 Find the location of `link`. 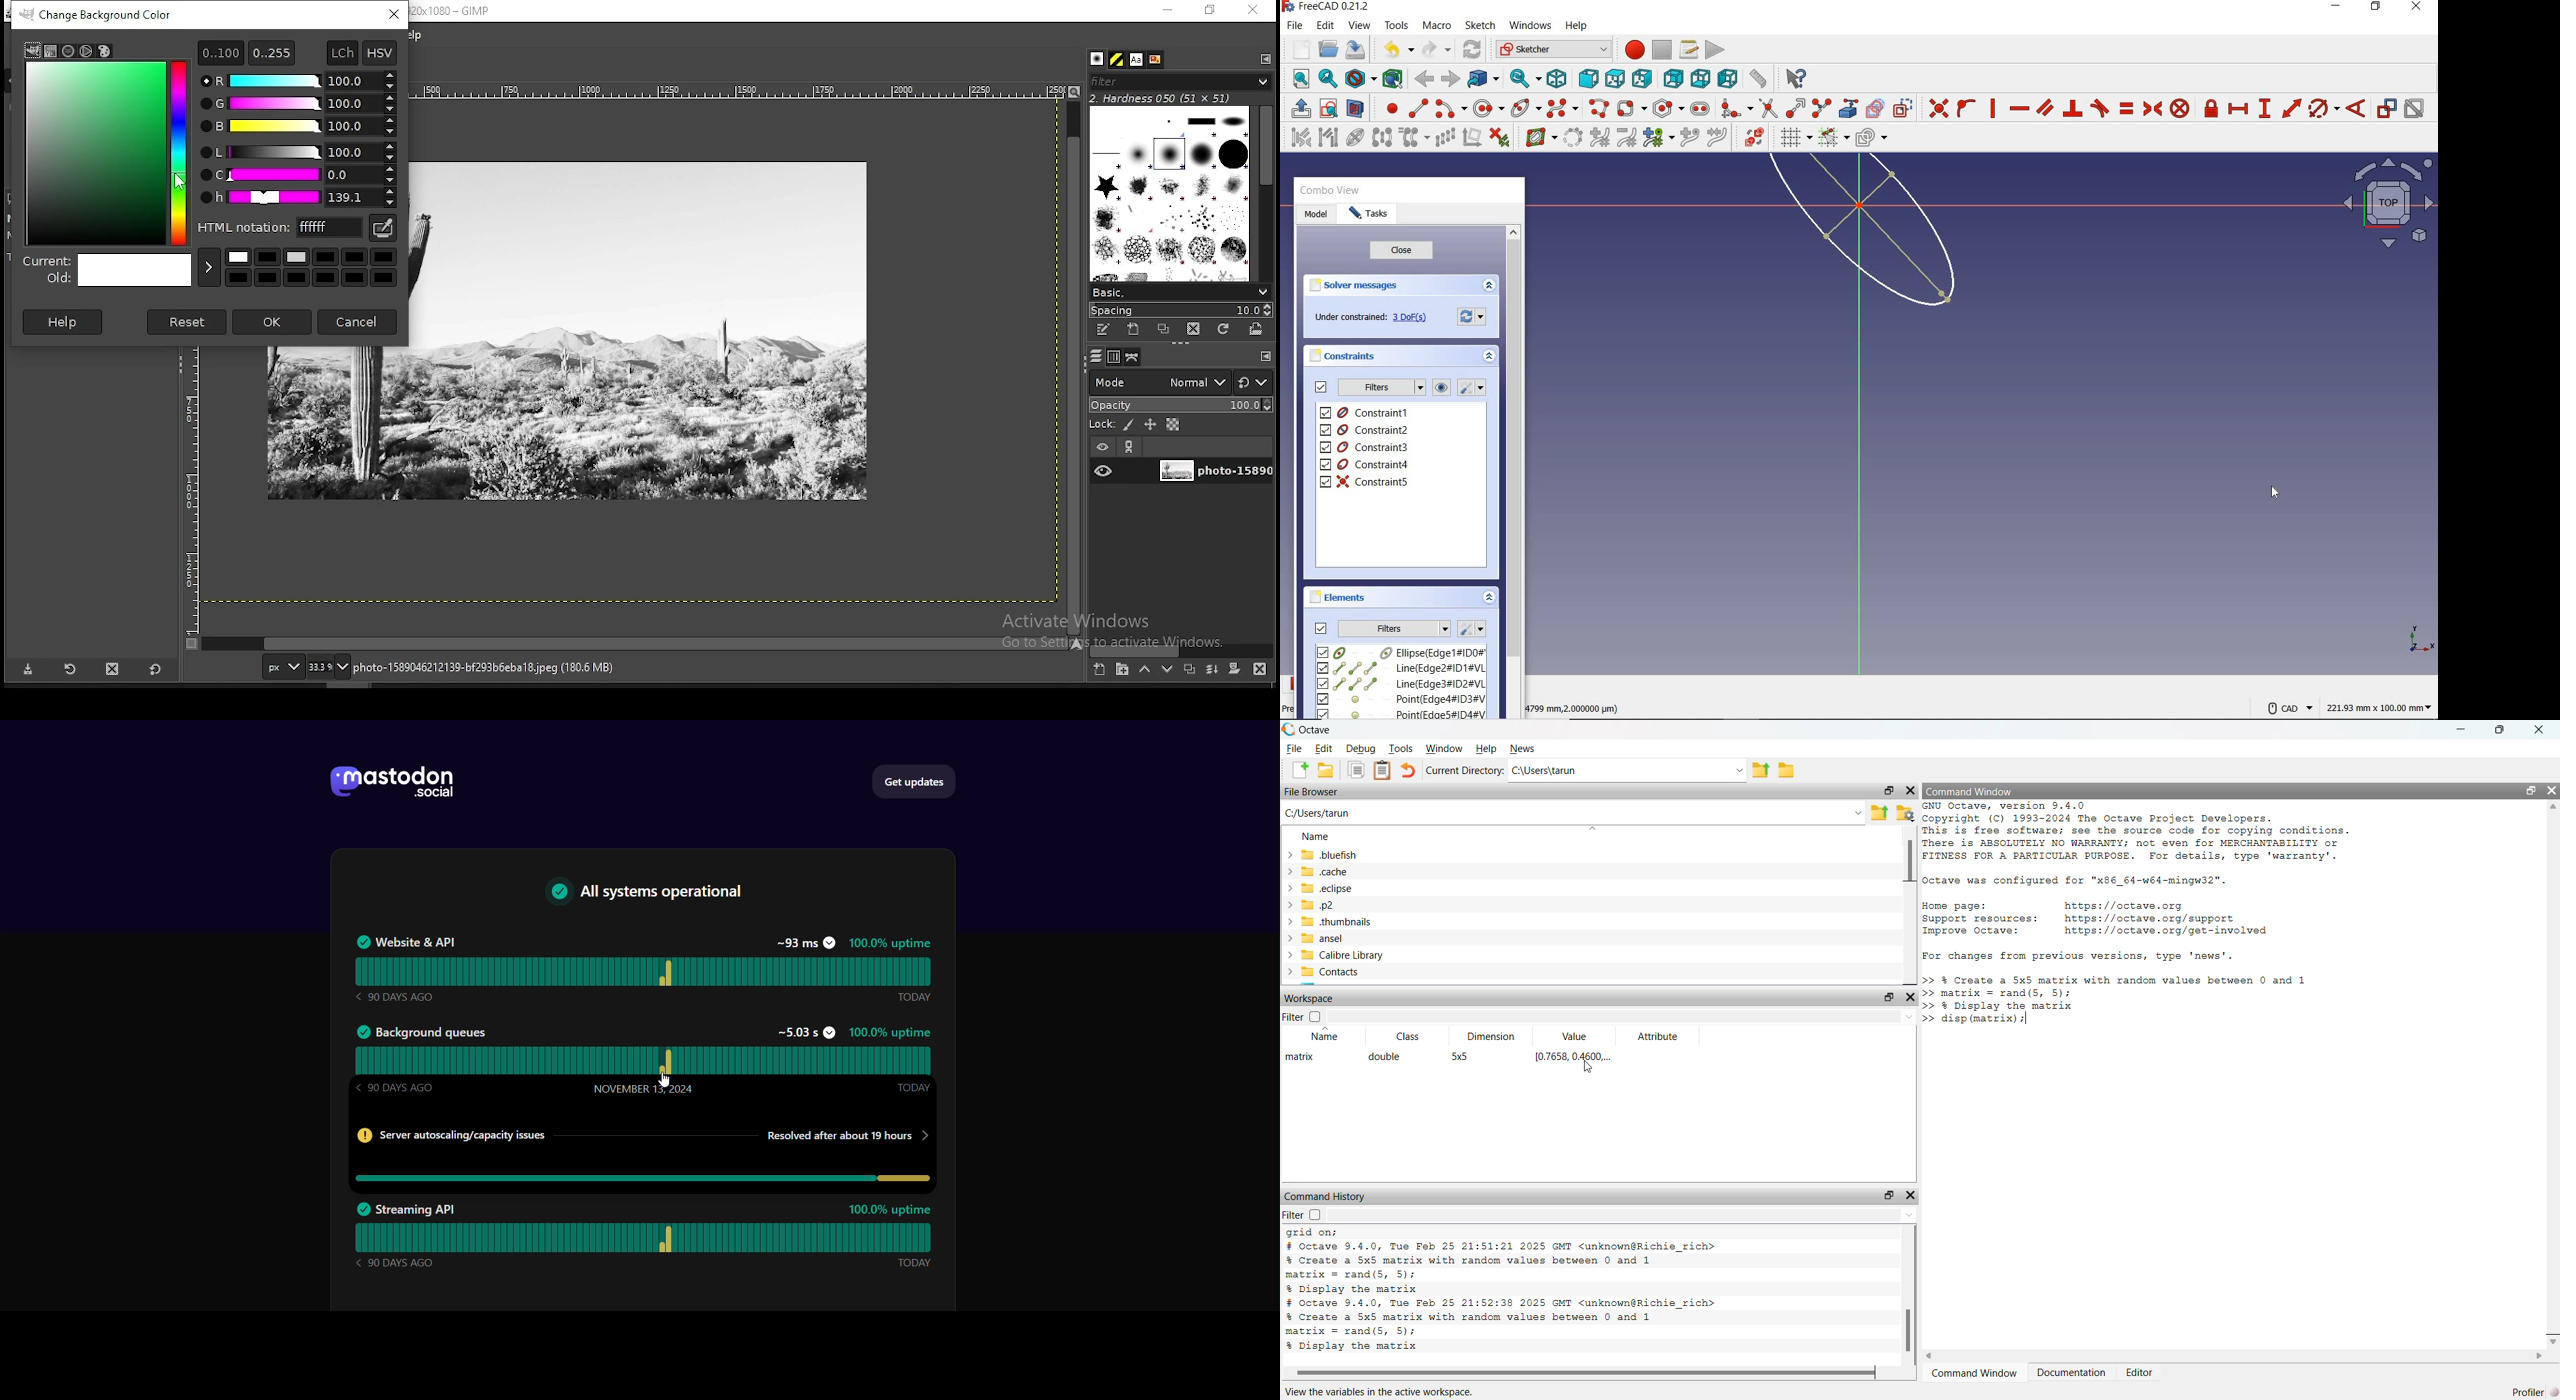

link is located at coordinates (1131, 447).